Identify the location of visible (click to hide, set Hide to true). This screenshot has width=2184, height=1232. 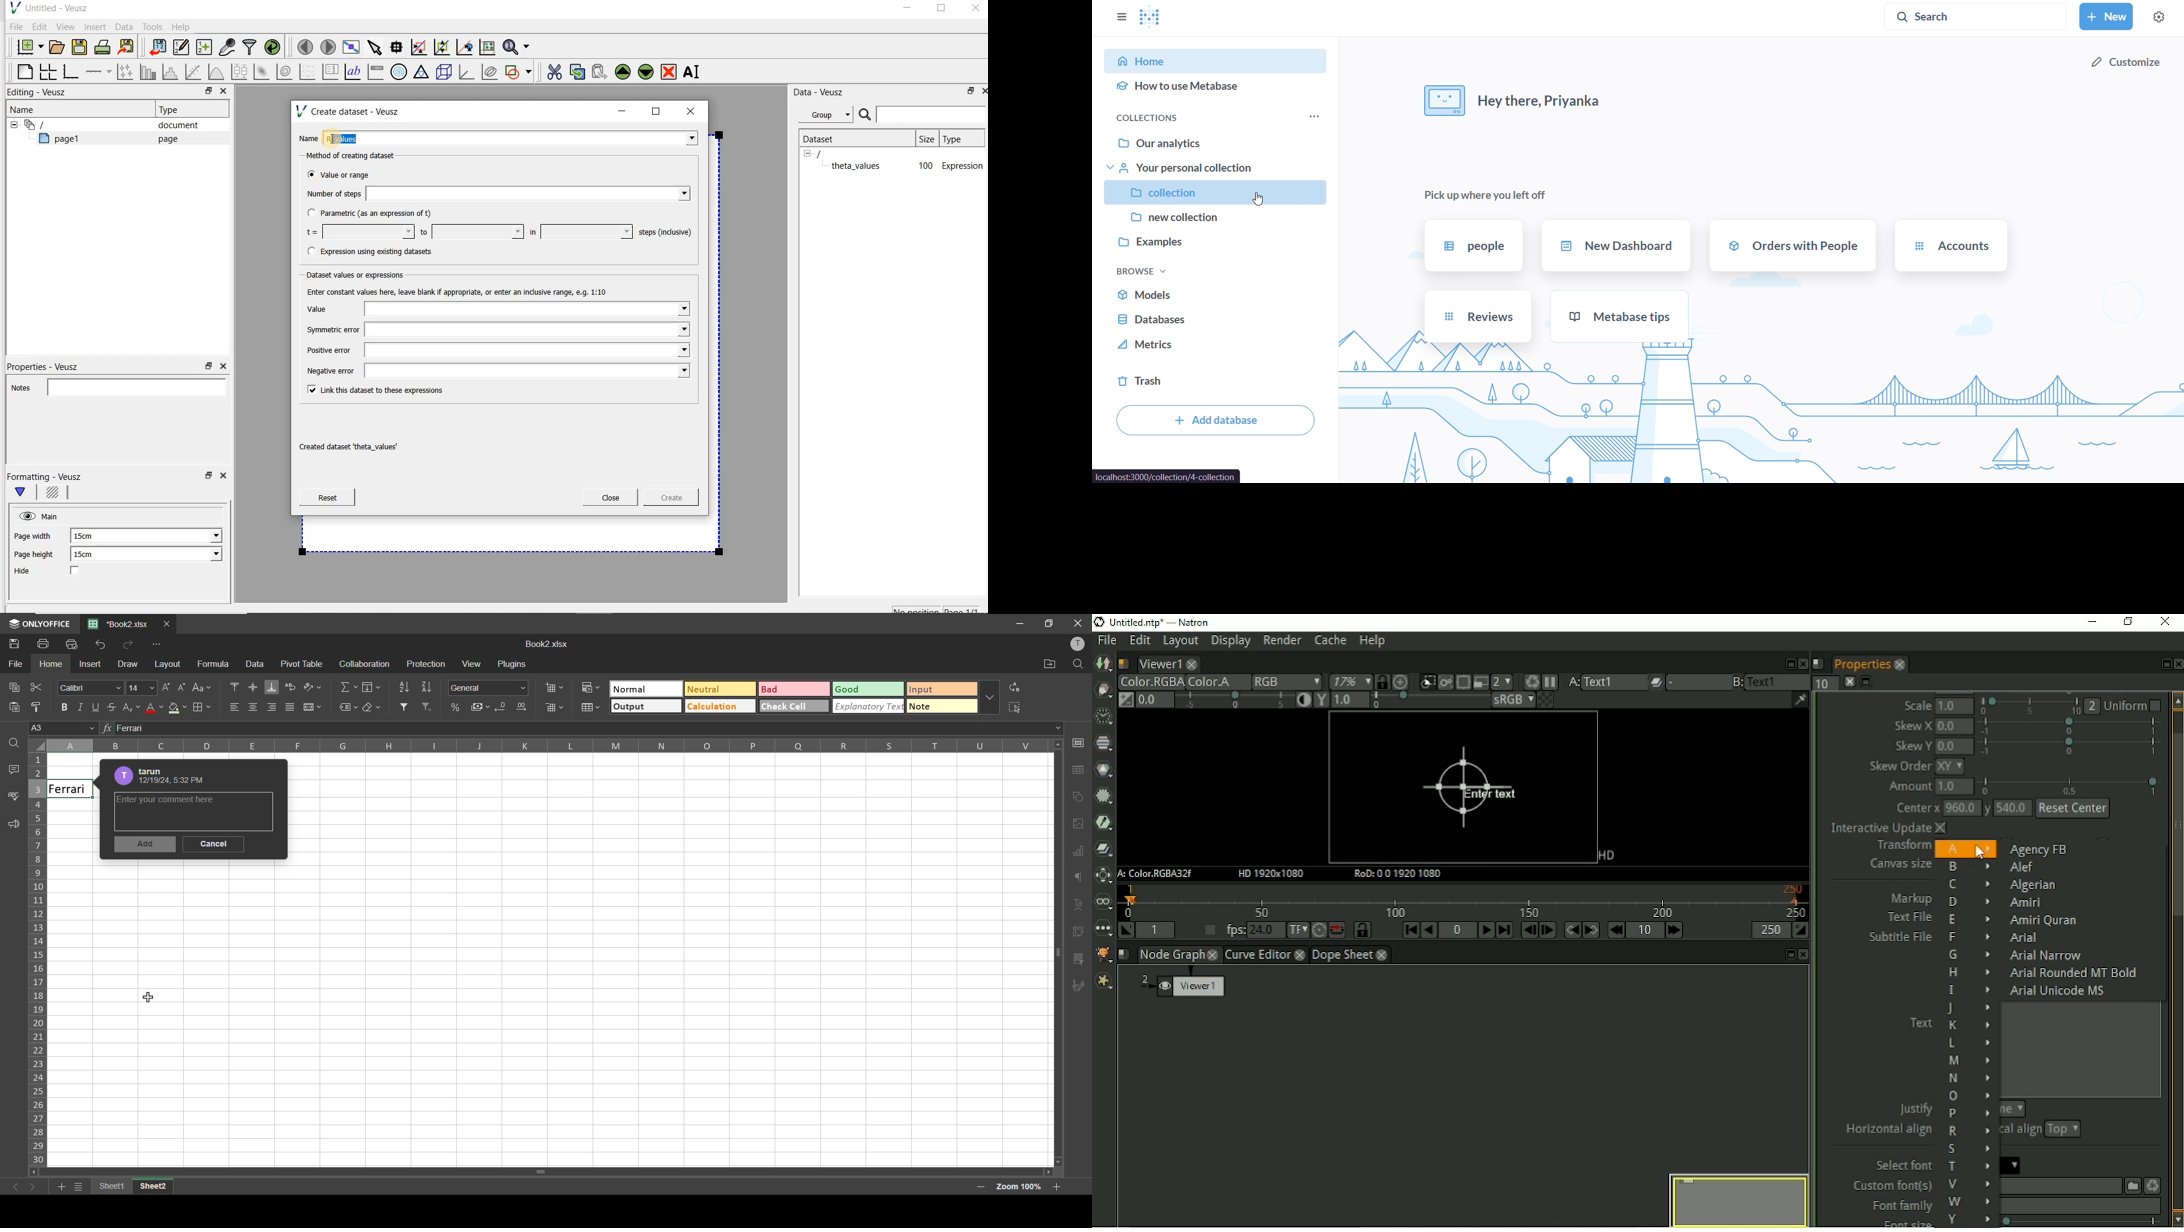
(25, 516).